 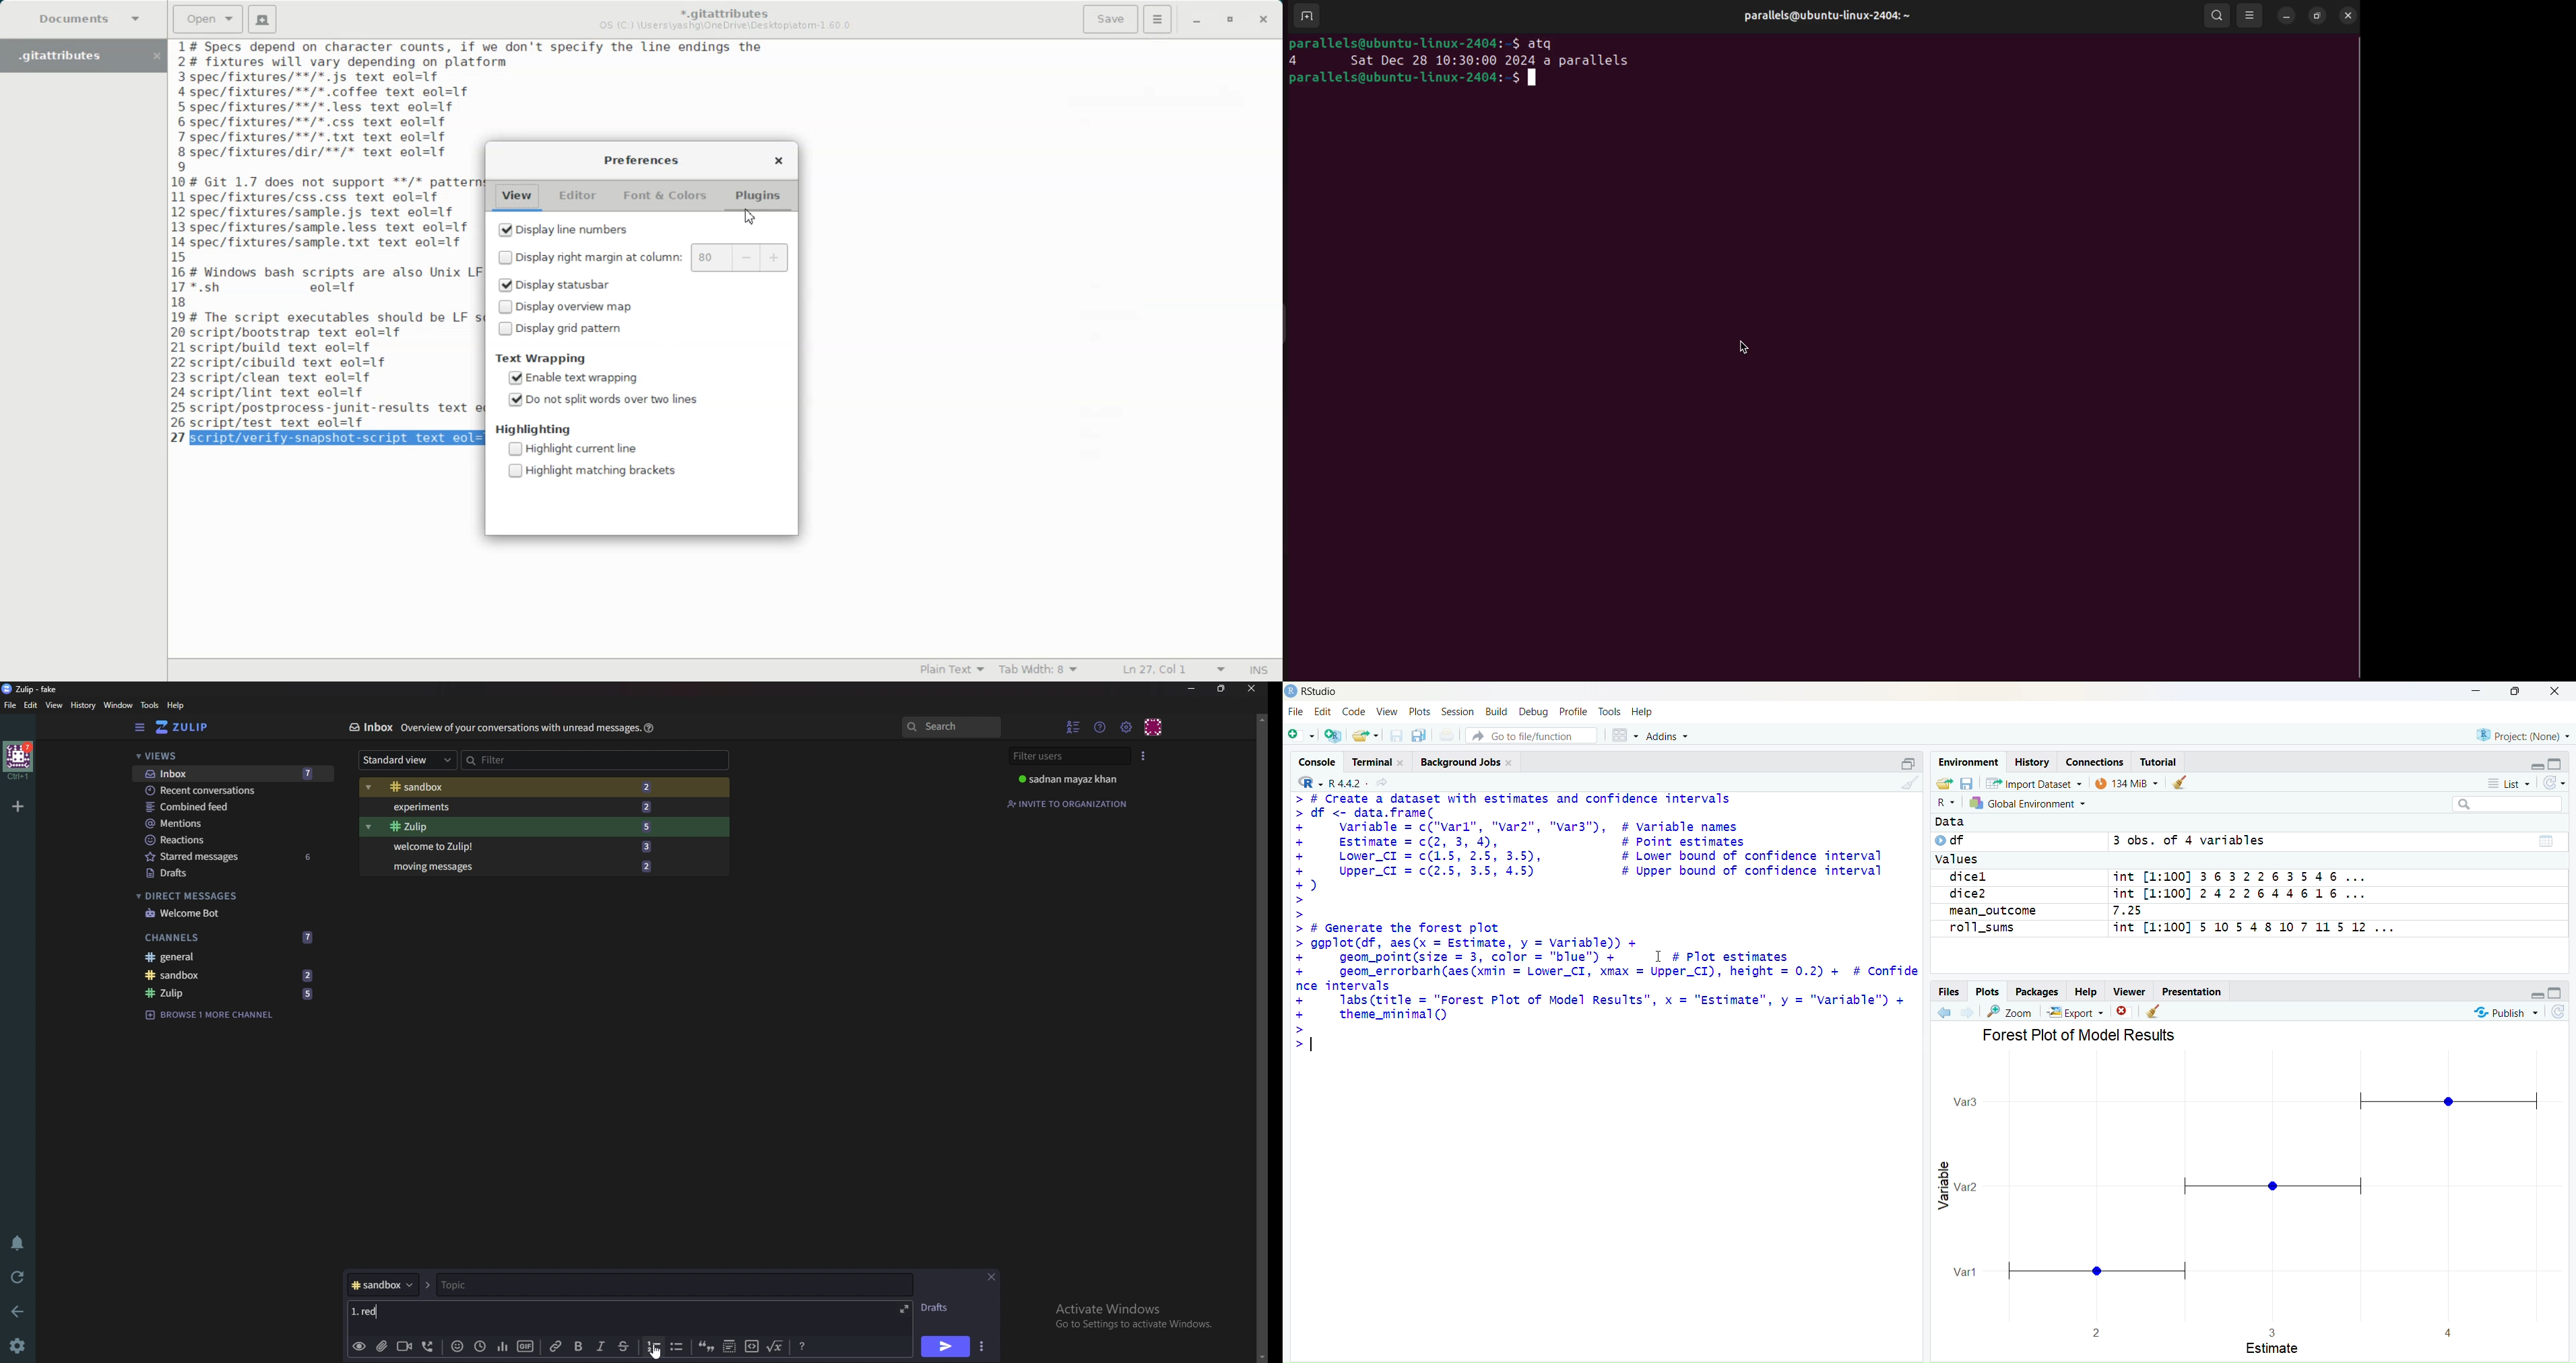 I want to click on quote, so click(x=707, y=1348).